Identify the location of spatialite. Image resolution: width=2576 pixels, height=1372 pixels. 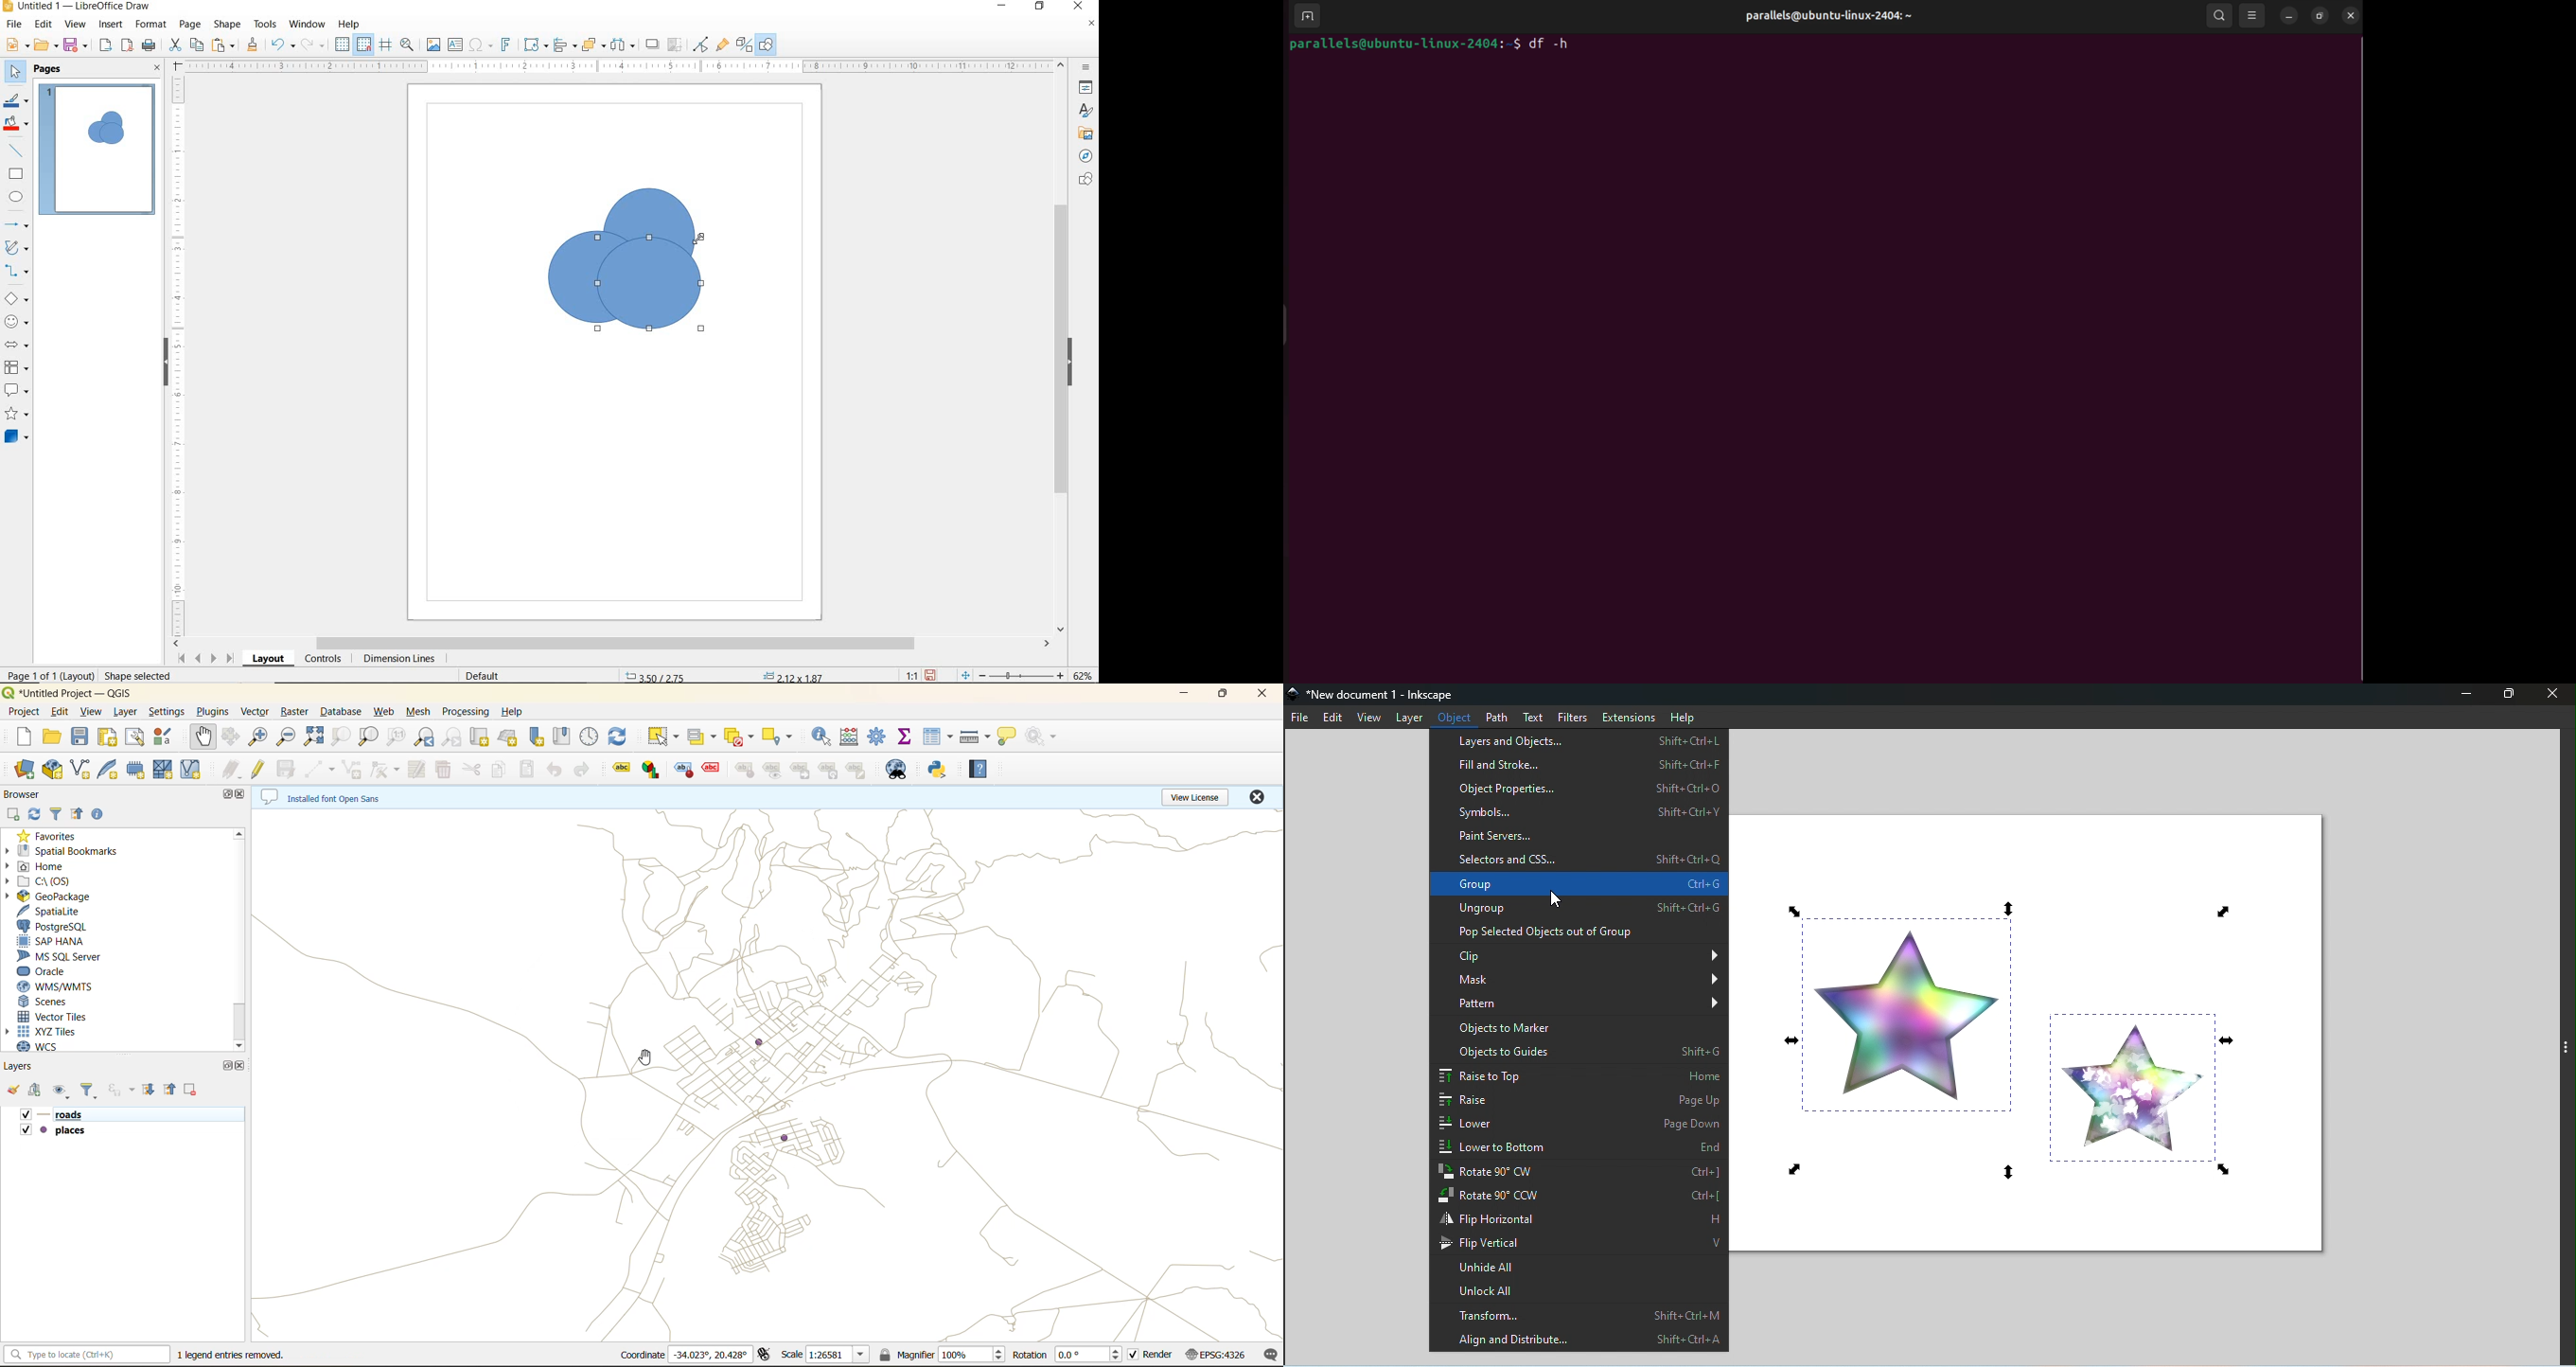
(57, 912).